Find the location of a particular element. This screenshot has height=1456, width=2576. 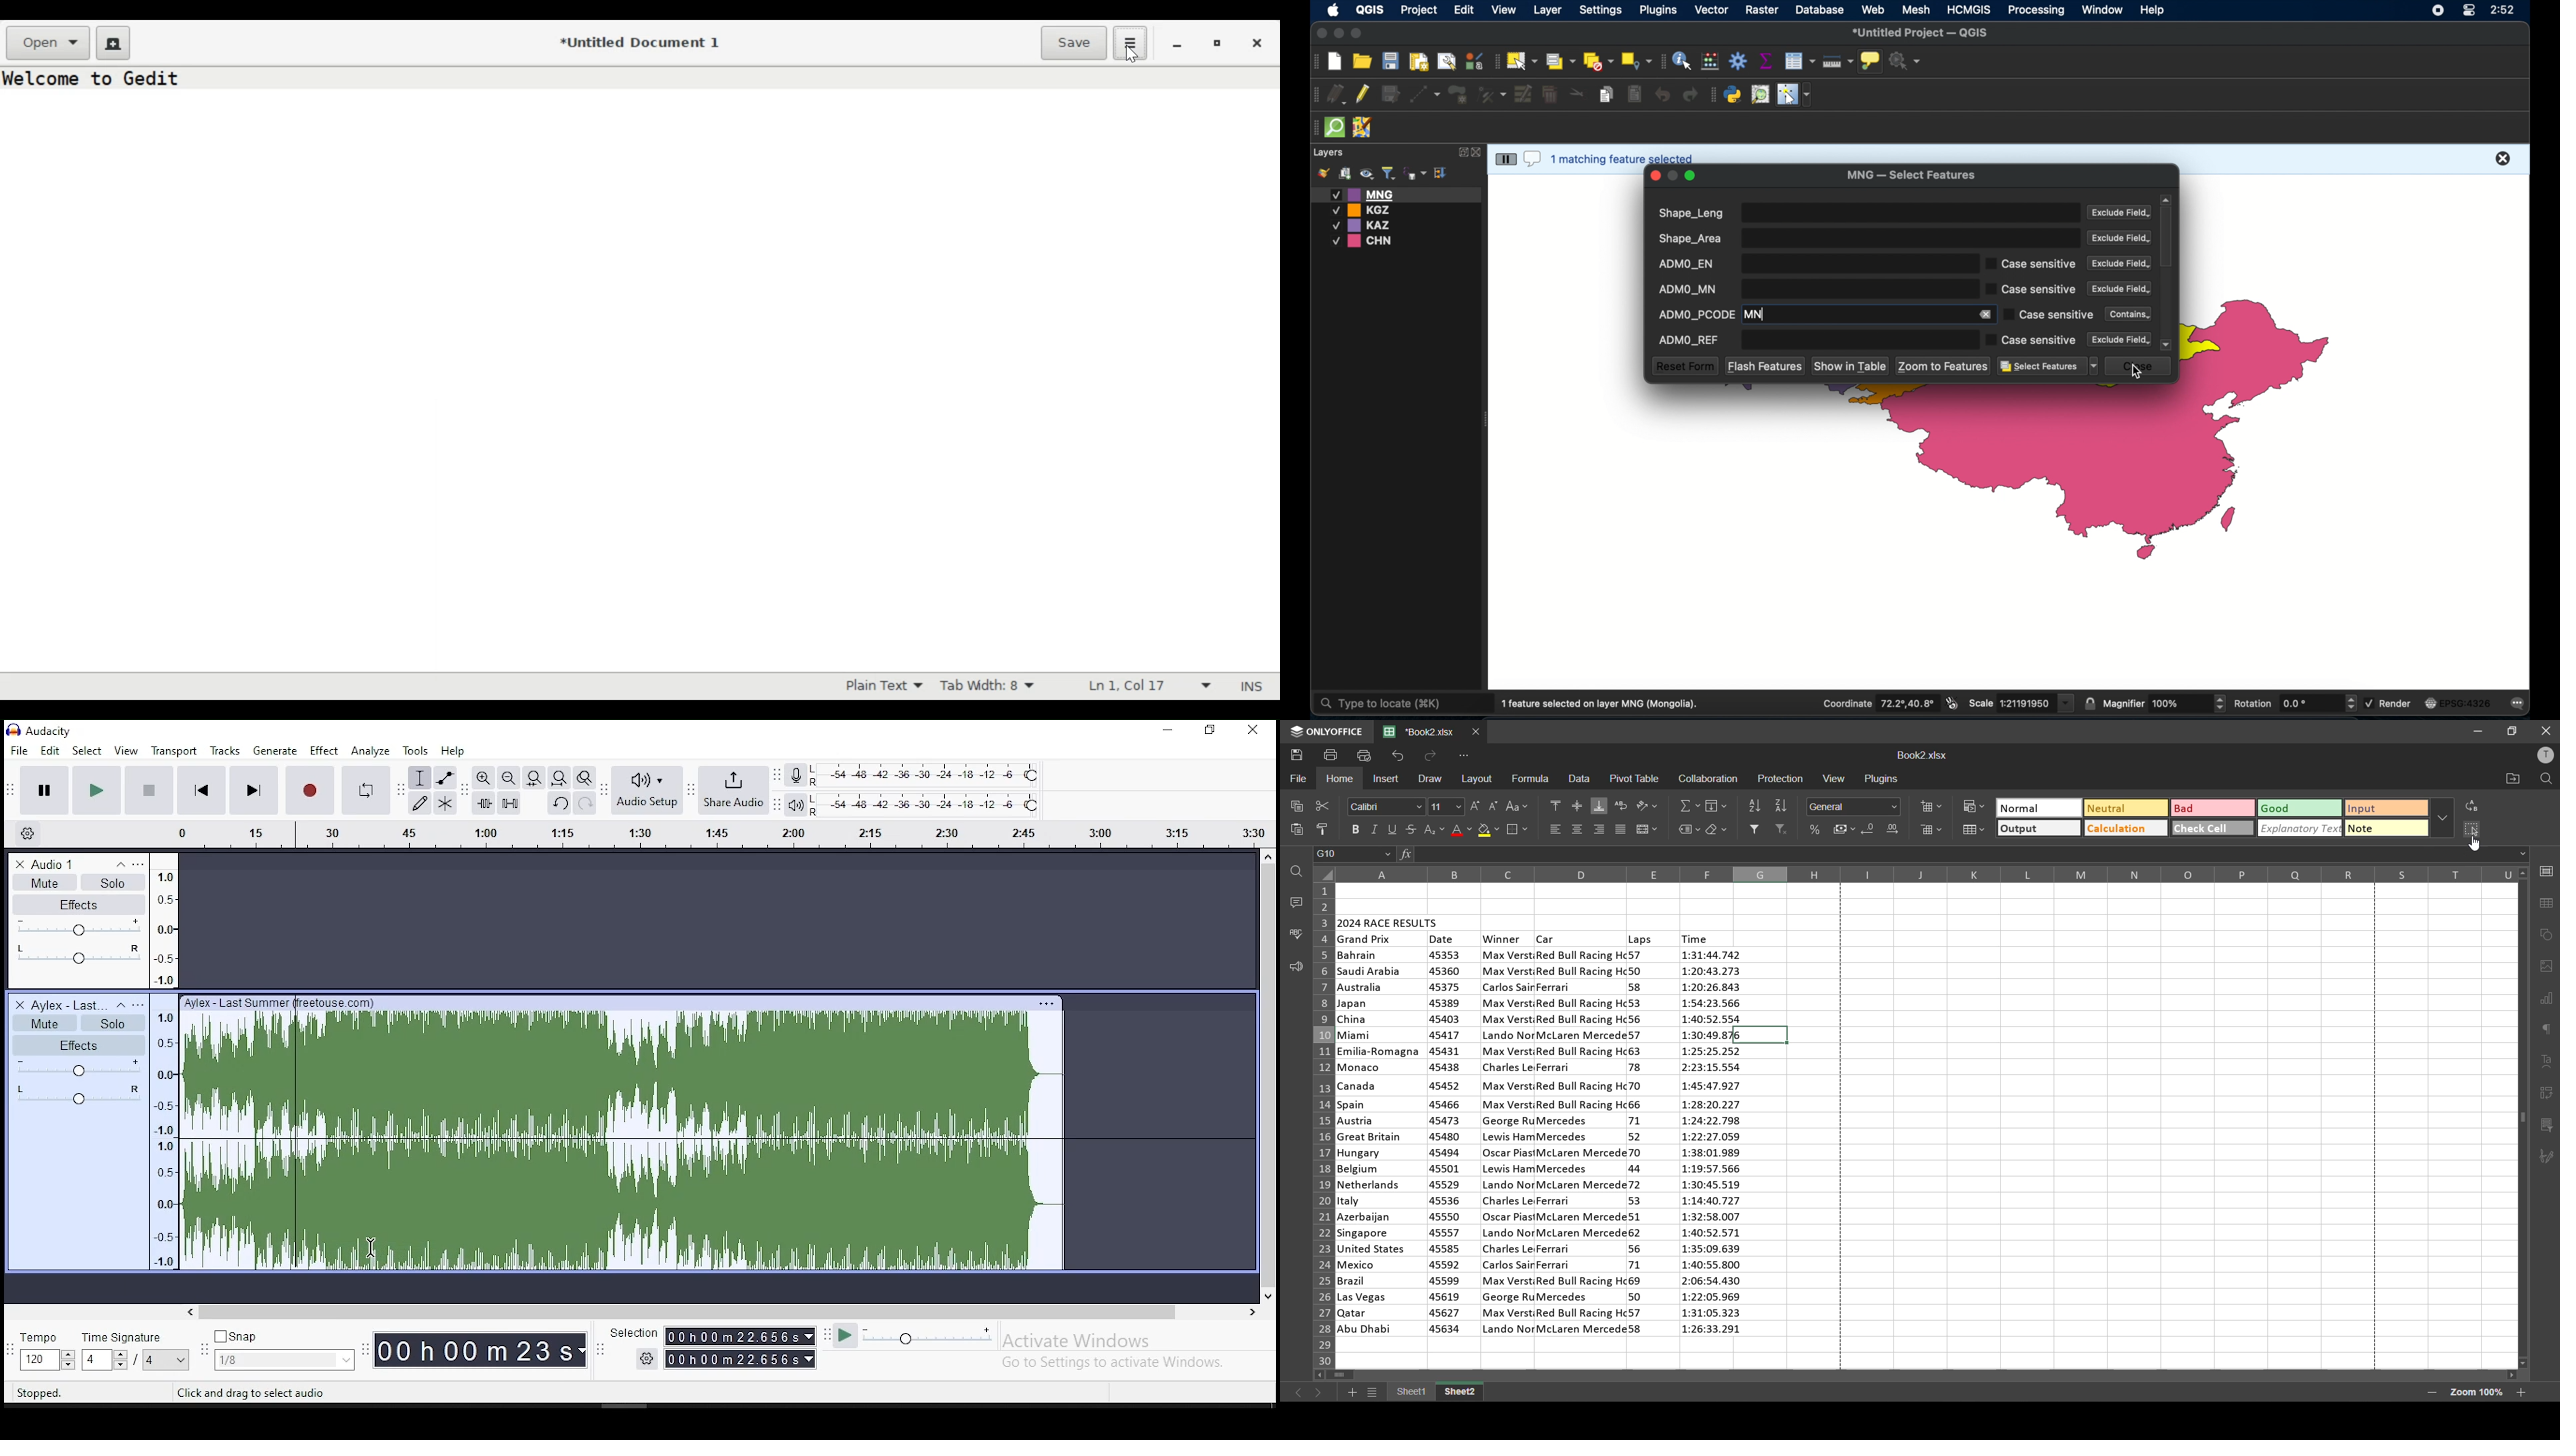

view is located at coordinates (127, 751).